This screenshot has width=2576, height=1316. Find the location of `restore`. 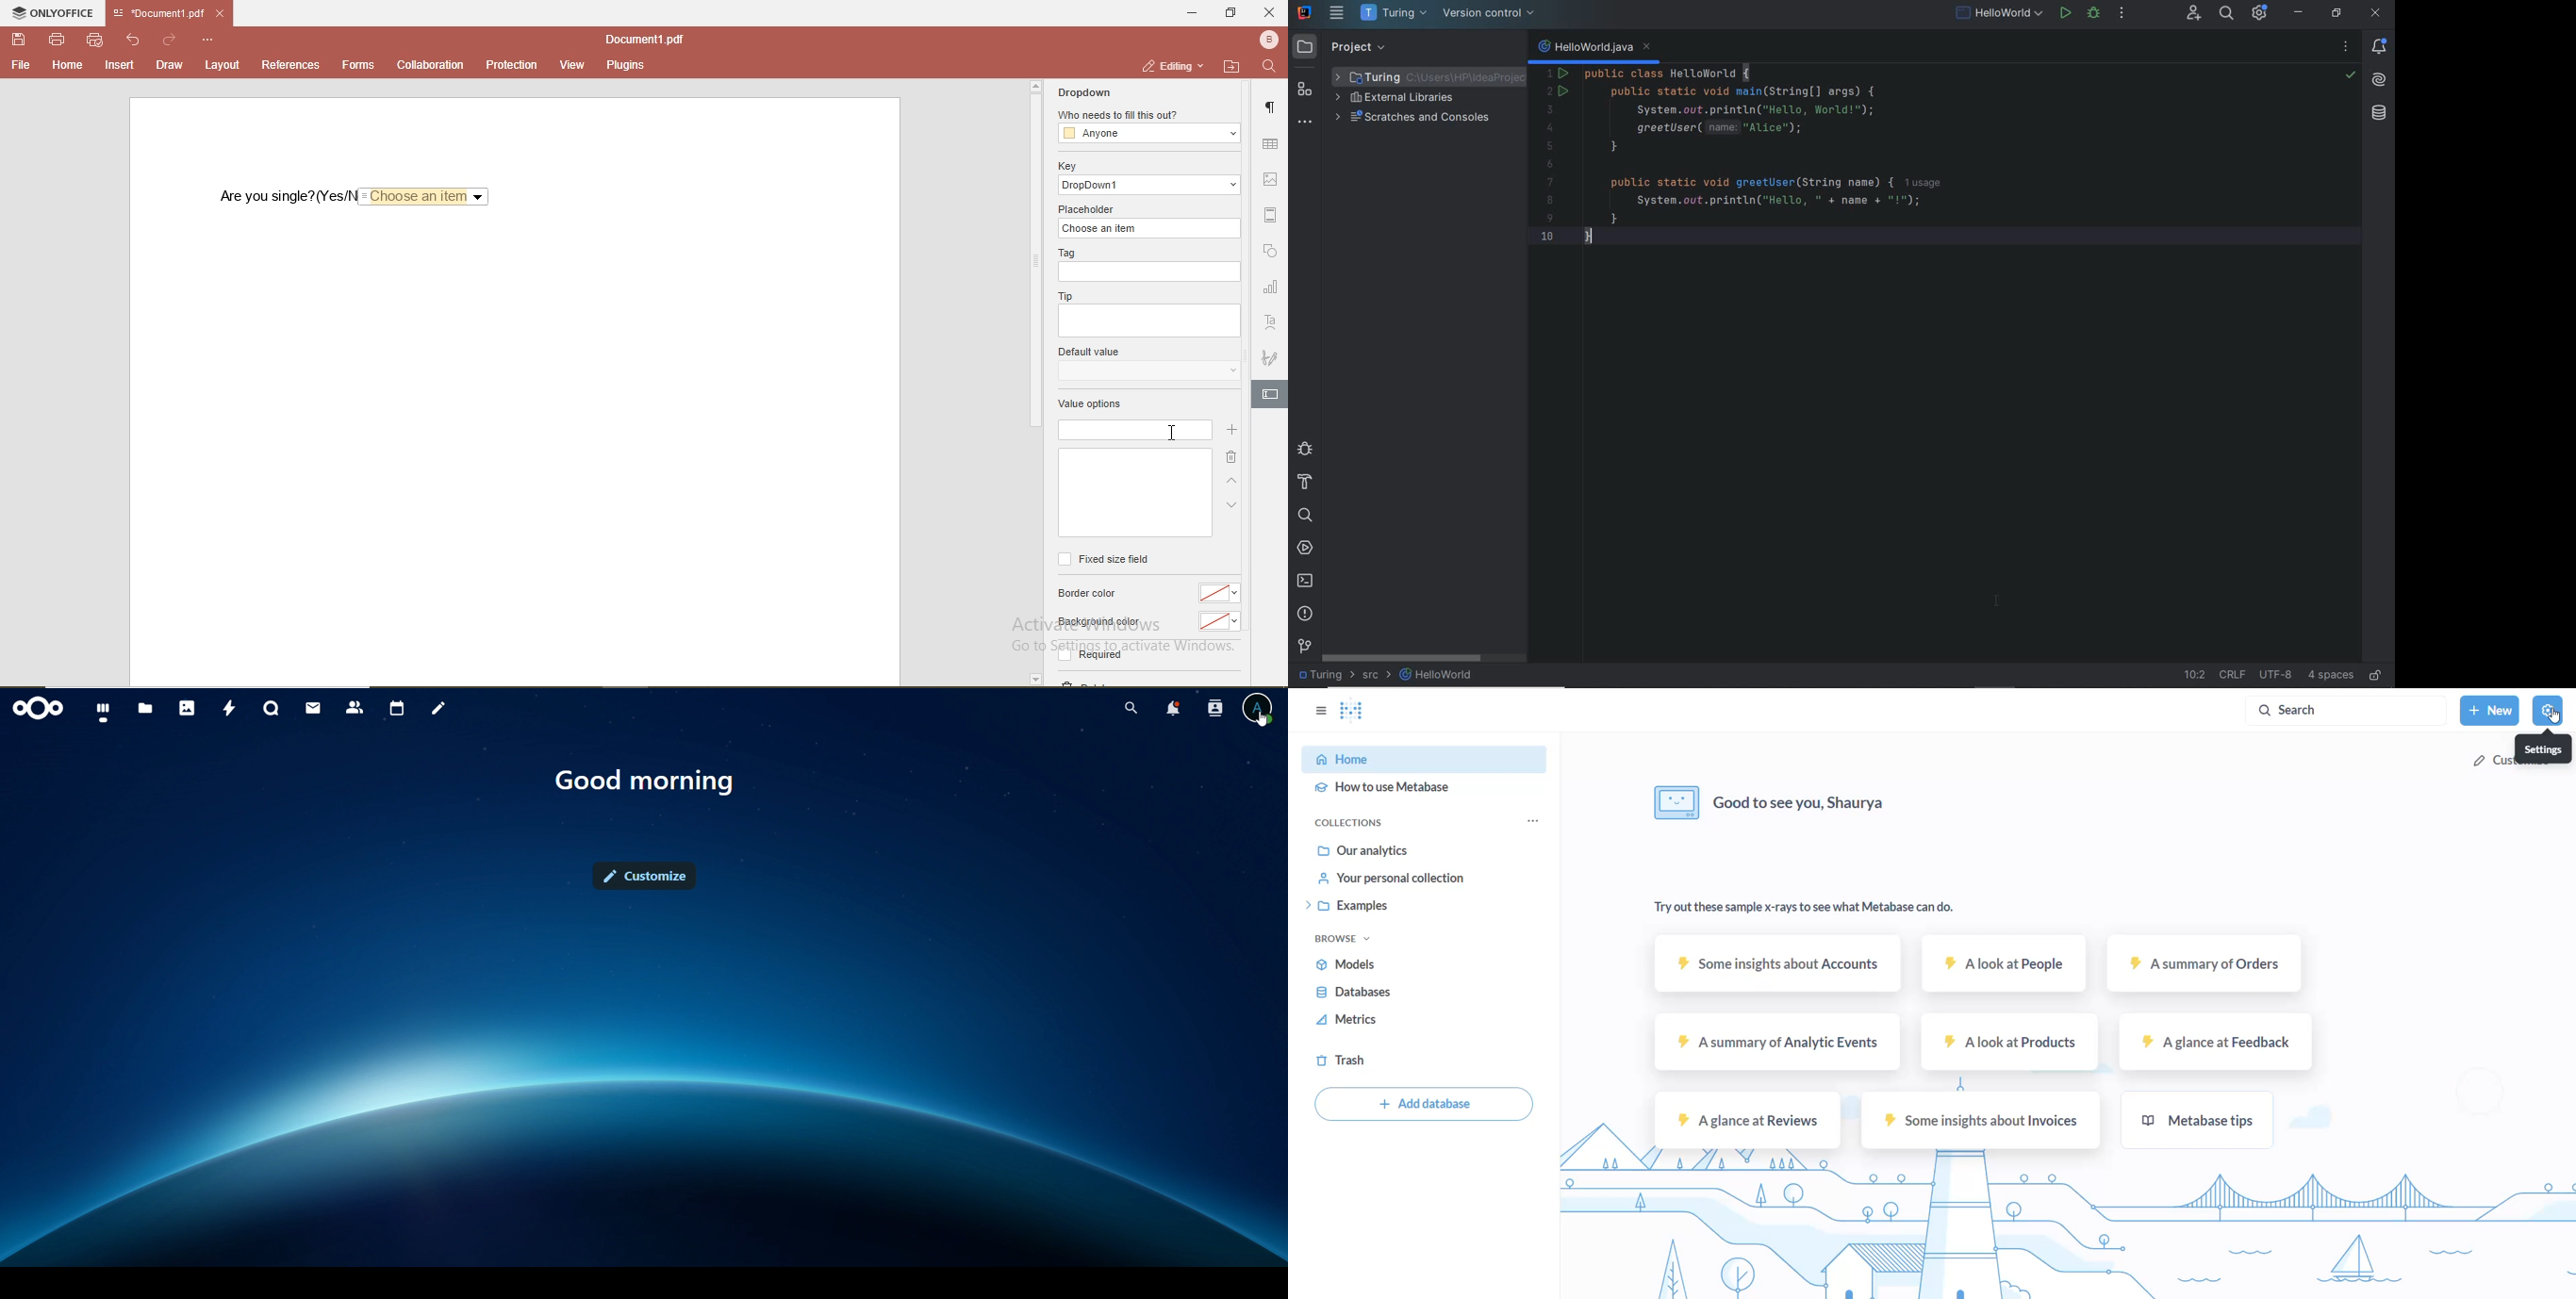

restore is located at coordinates (1233, 15).